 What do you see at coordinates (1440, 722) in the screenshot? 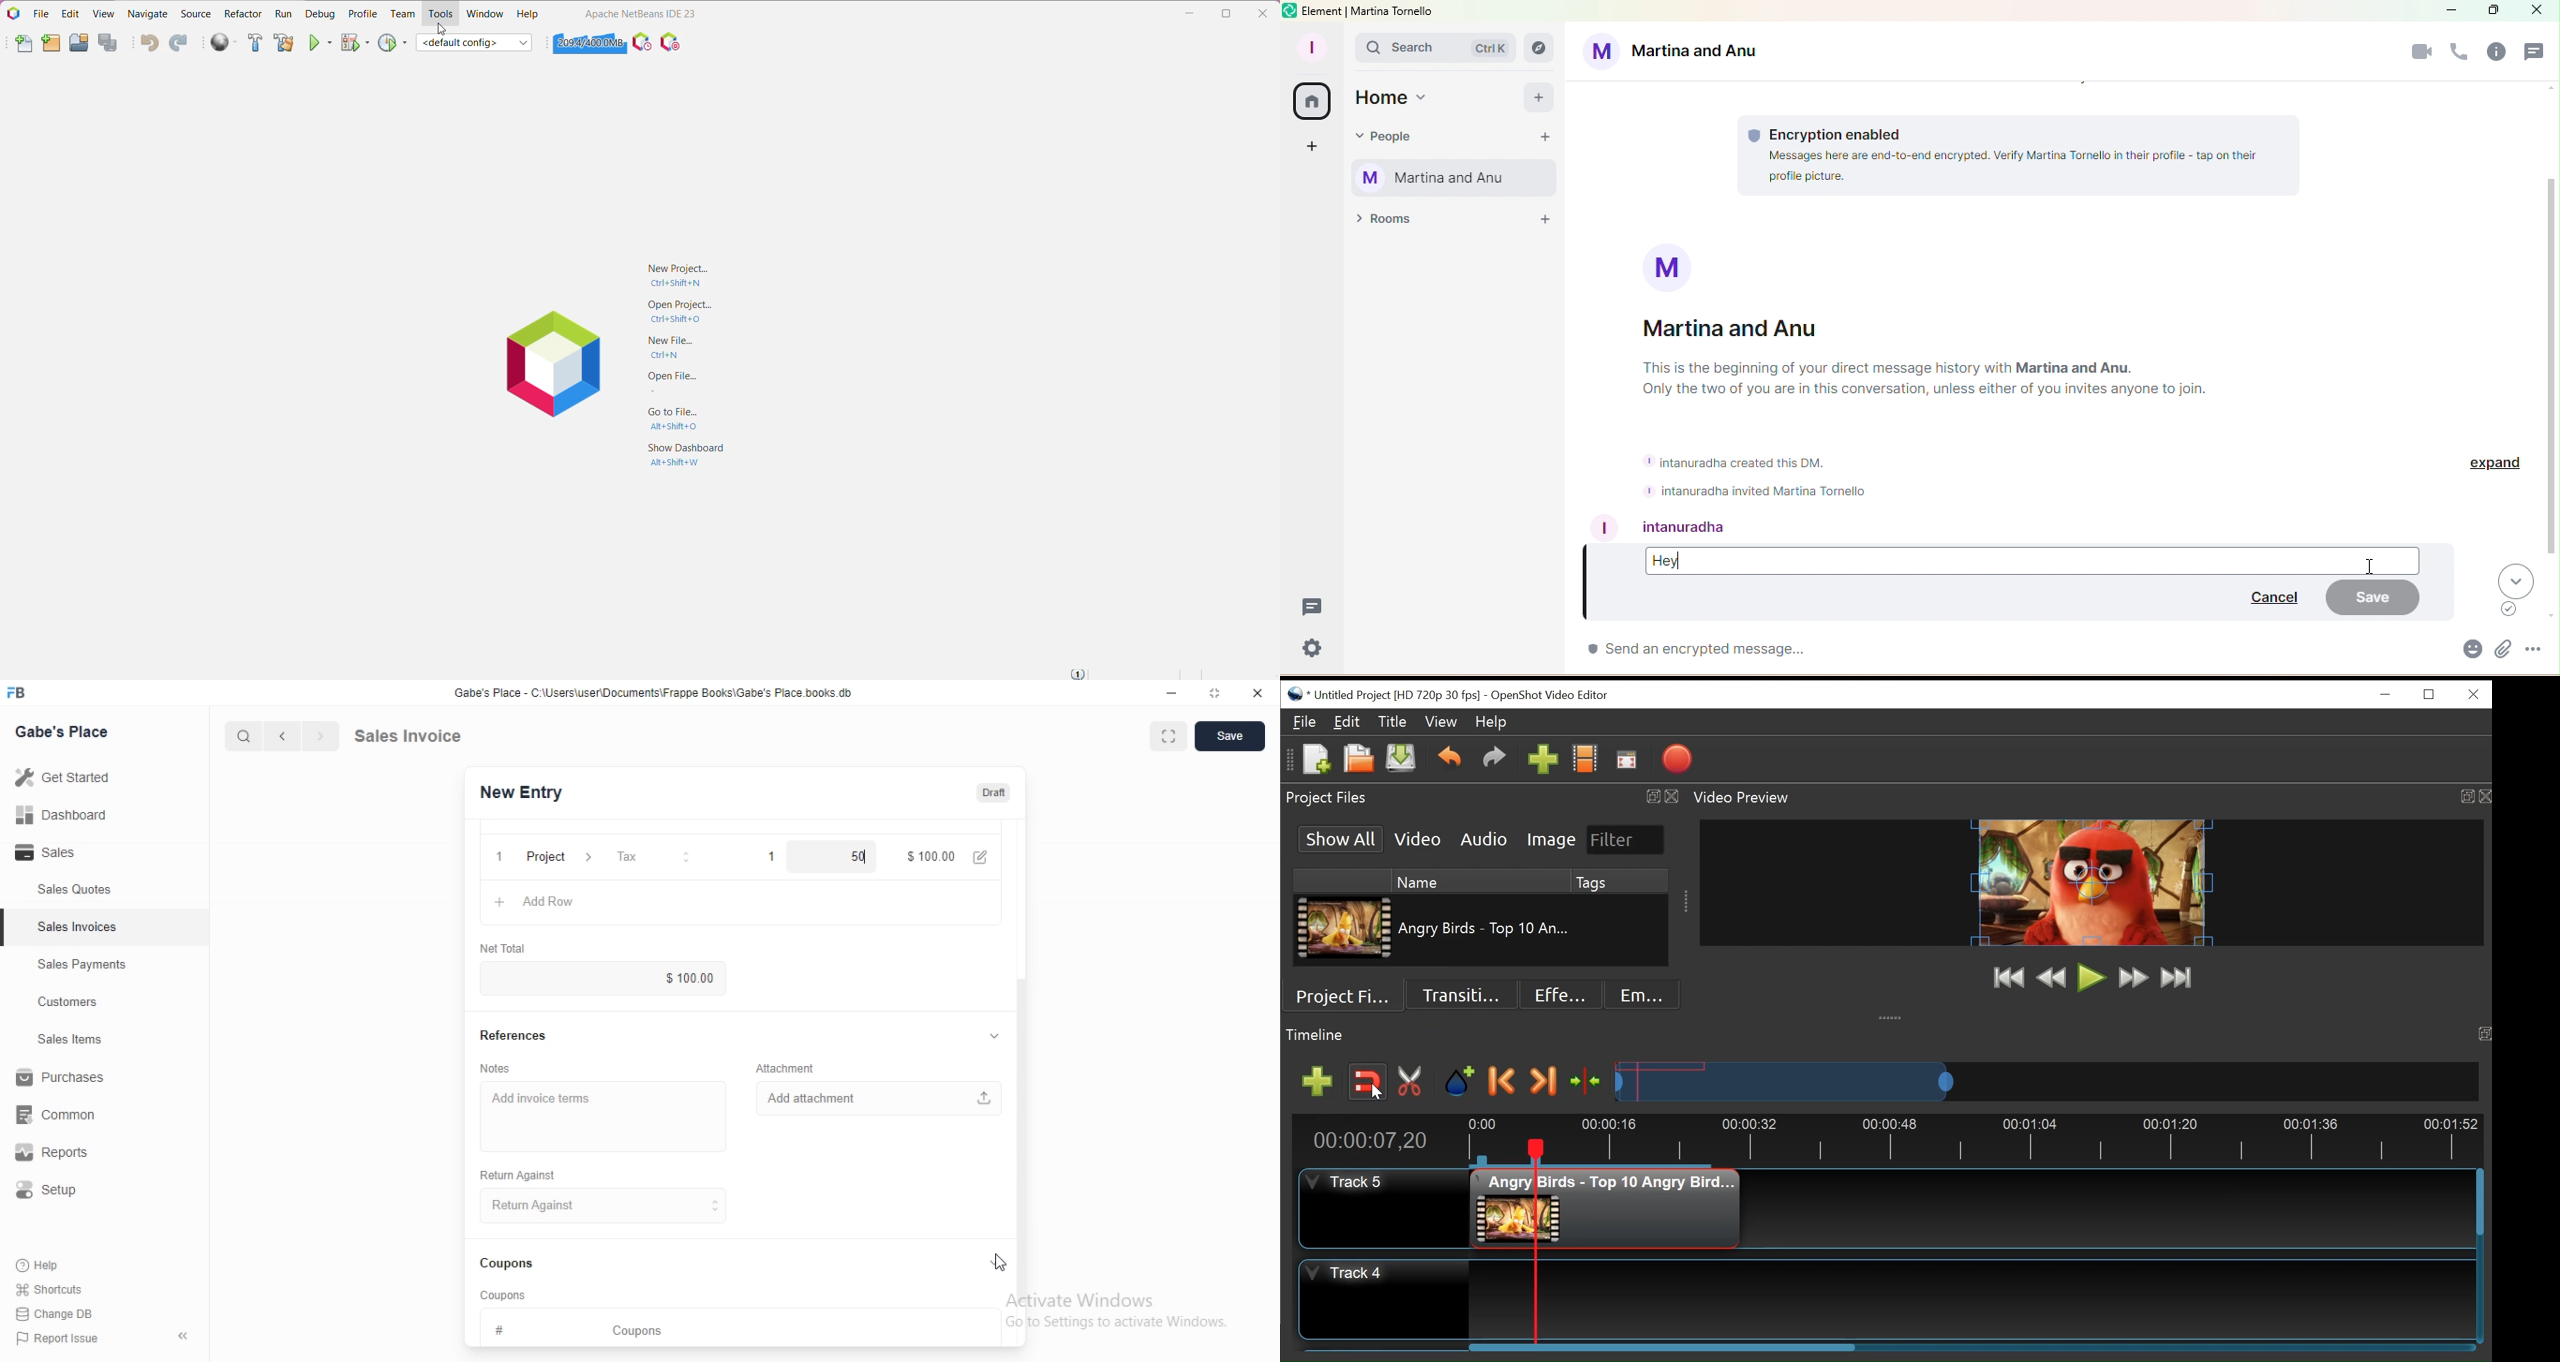
I see `View` at bounding box center [1440, 722].